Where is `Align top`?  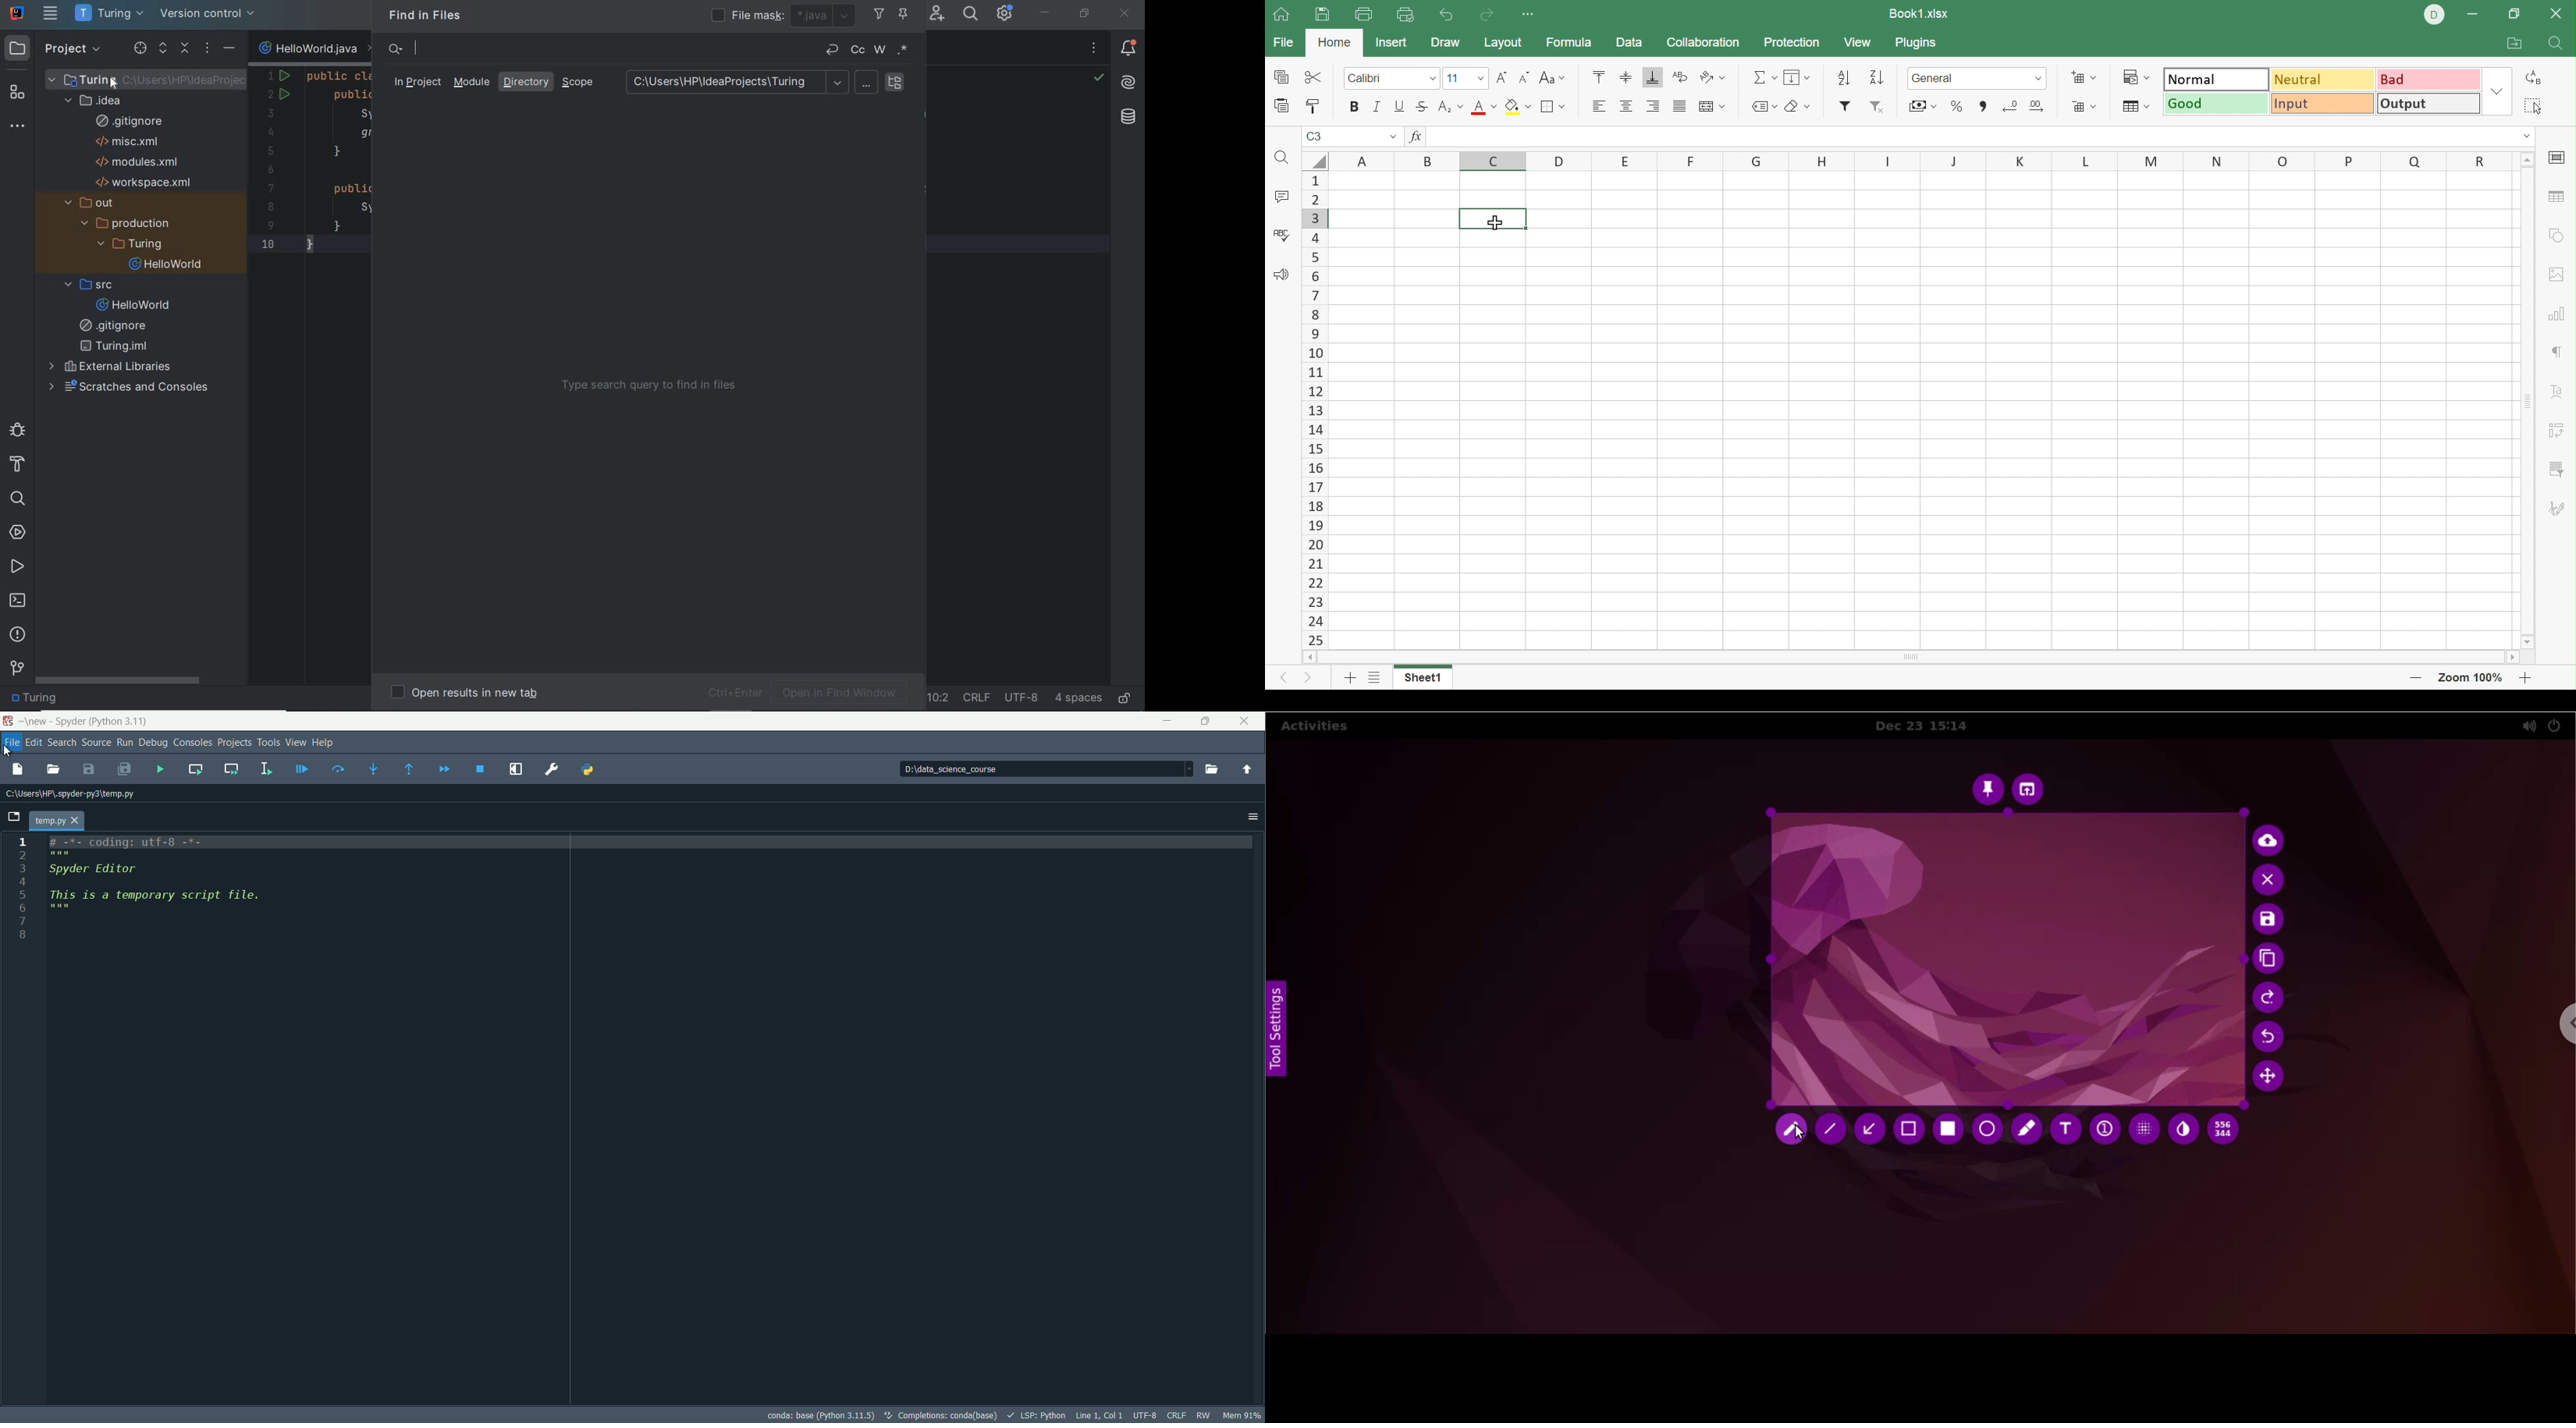 Align top is located at coordinates (1599, 77).